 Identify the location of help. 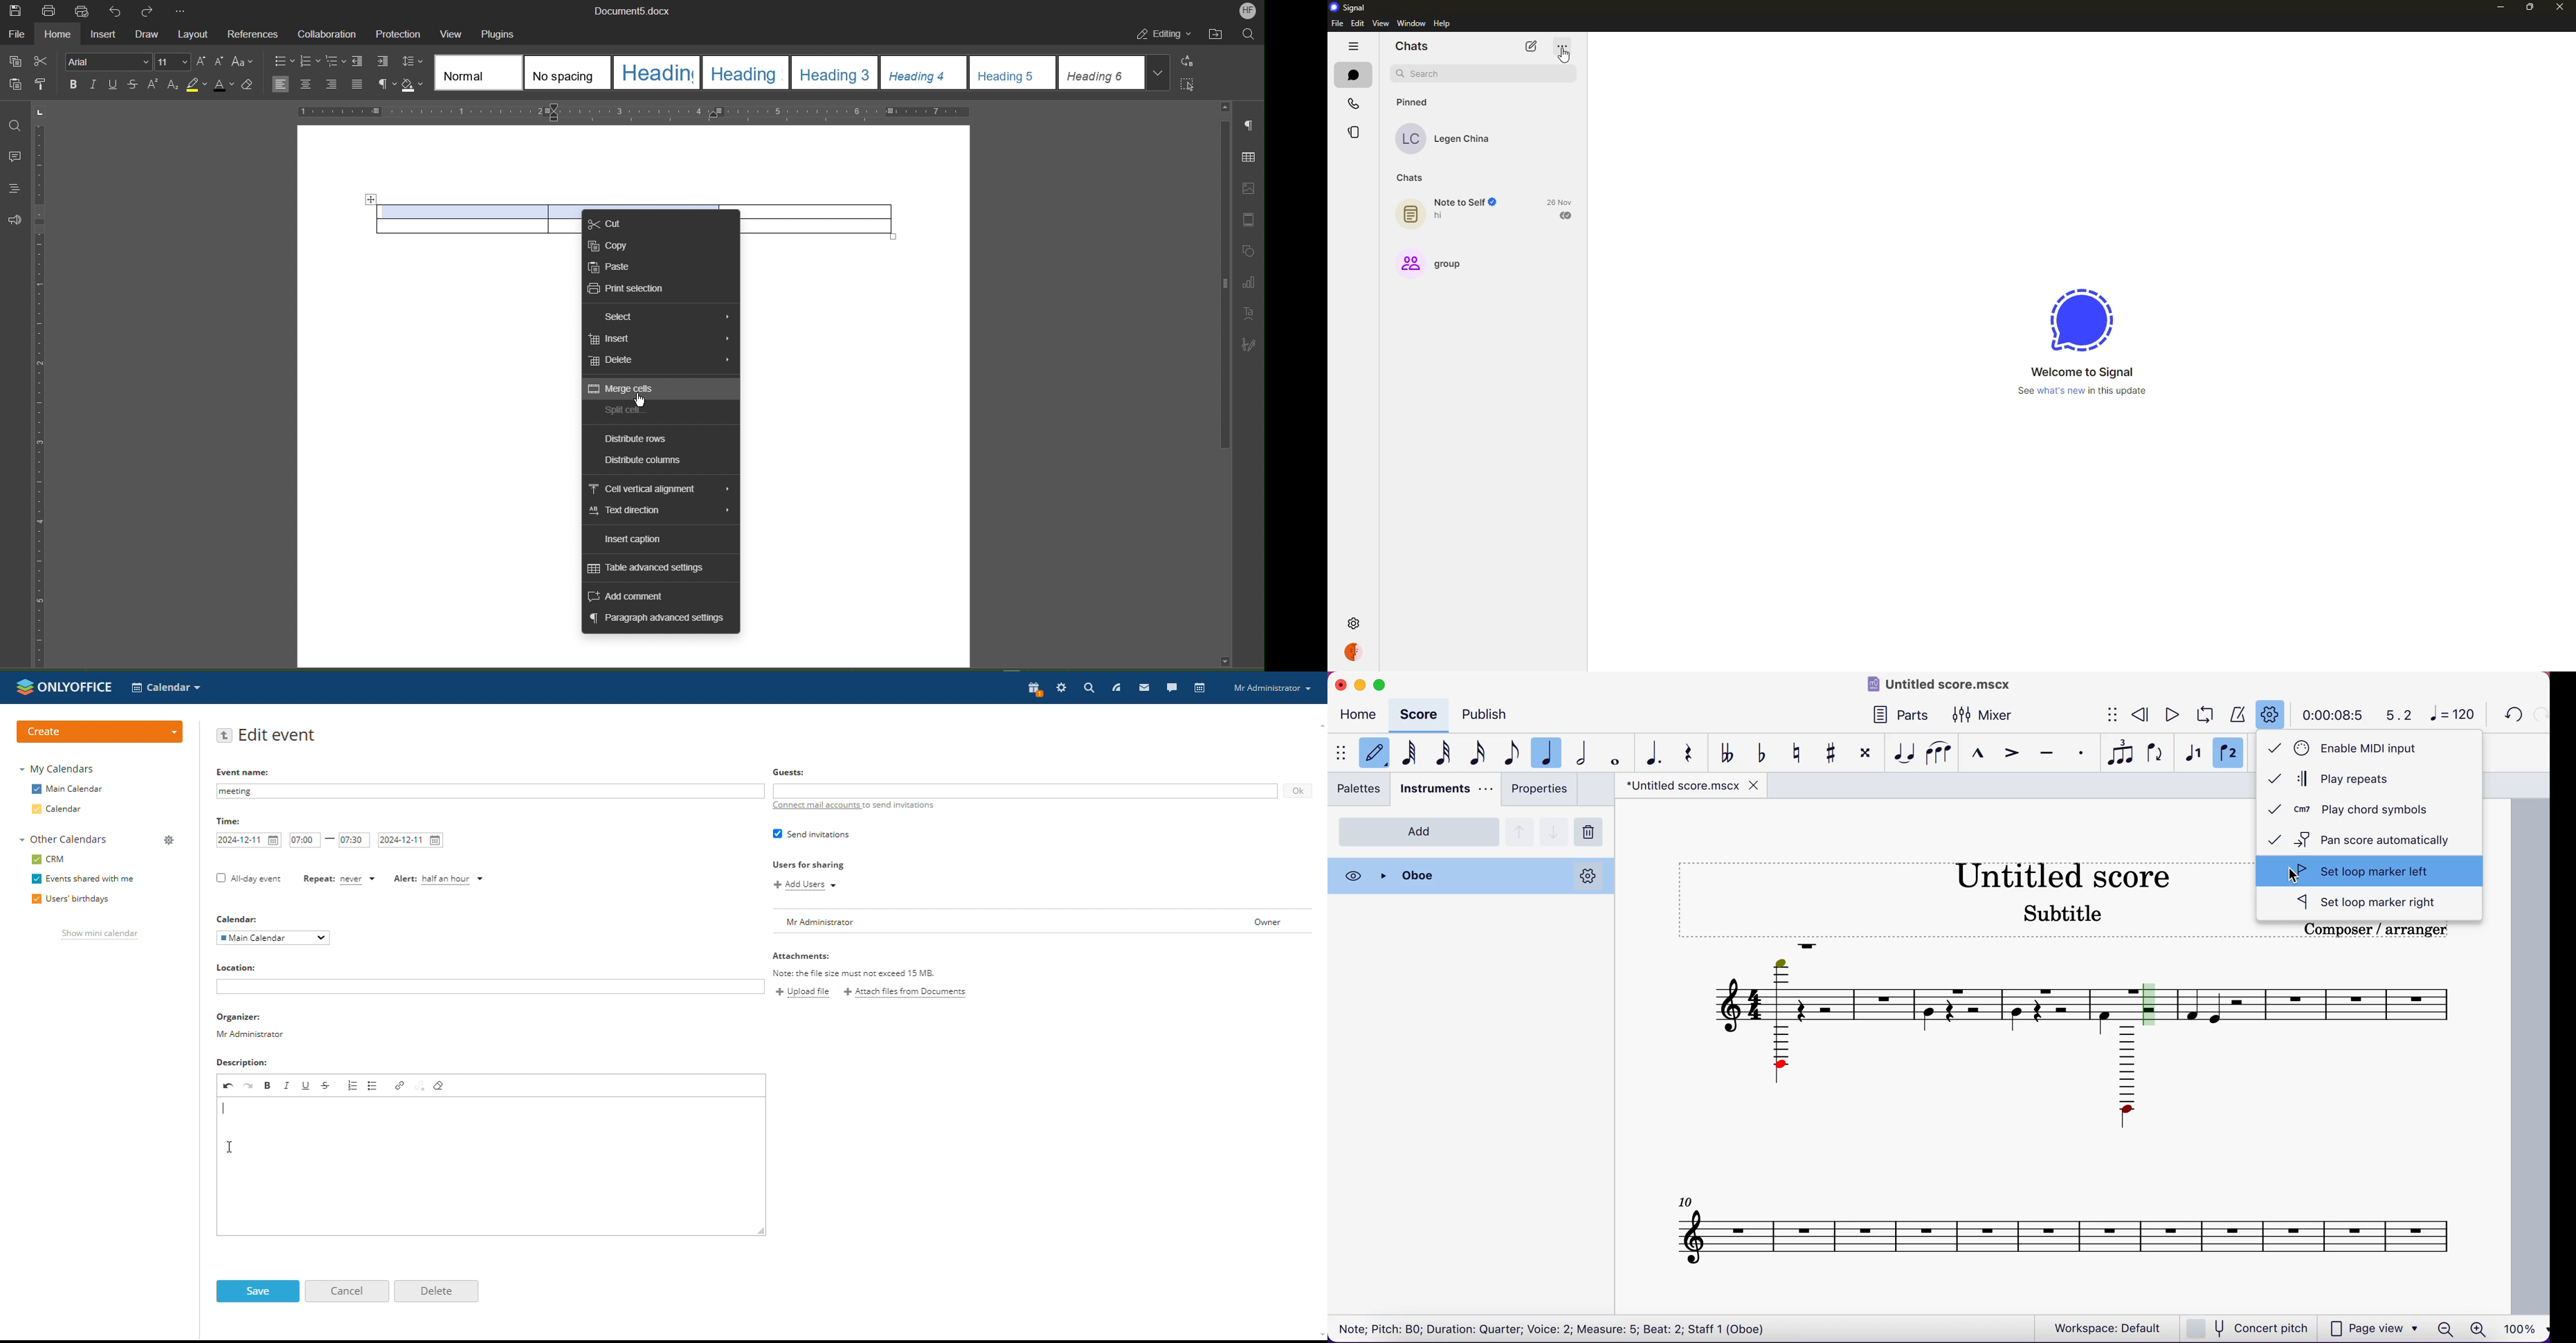
(1444, 23).